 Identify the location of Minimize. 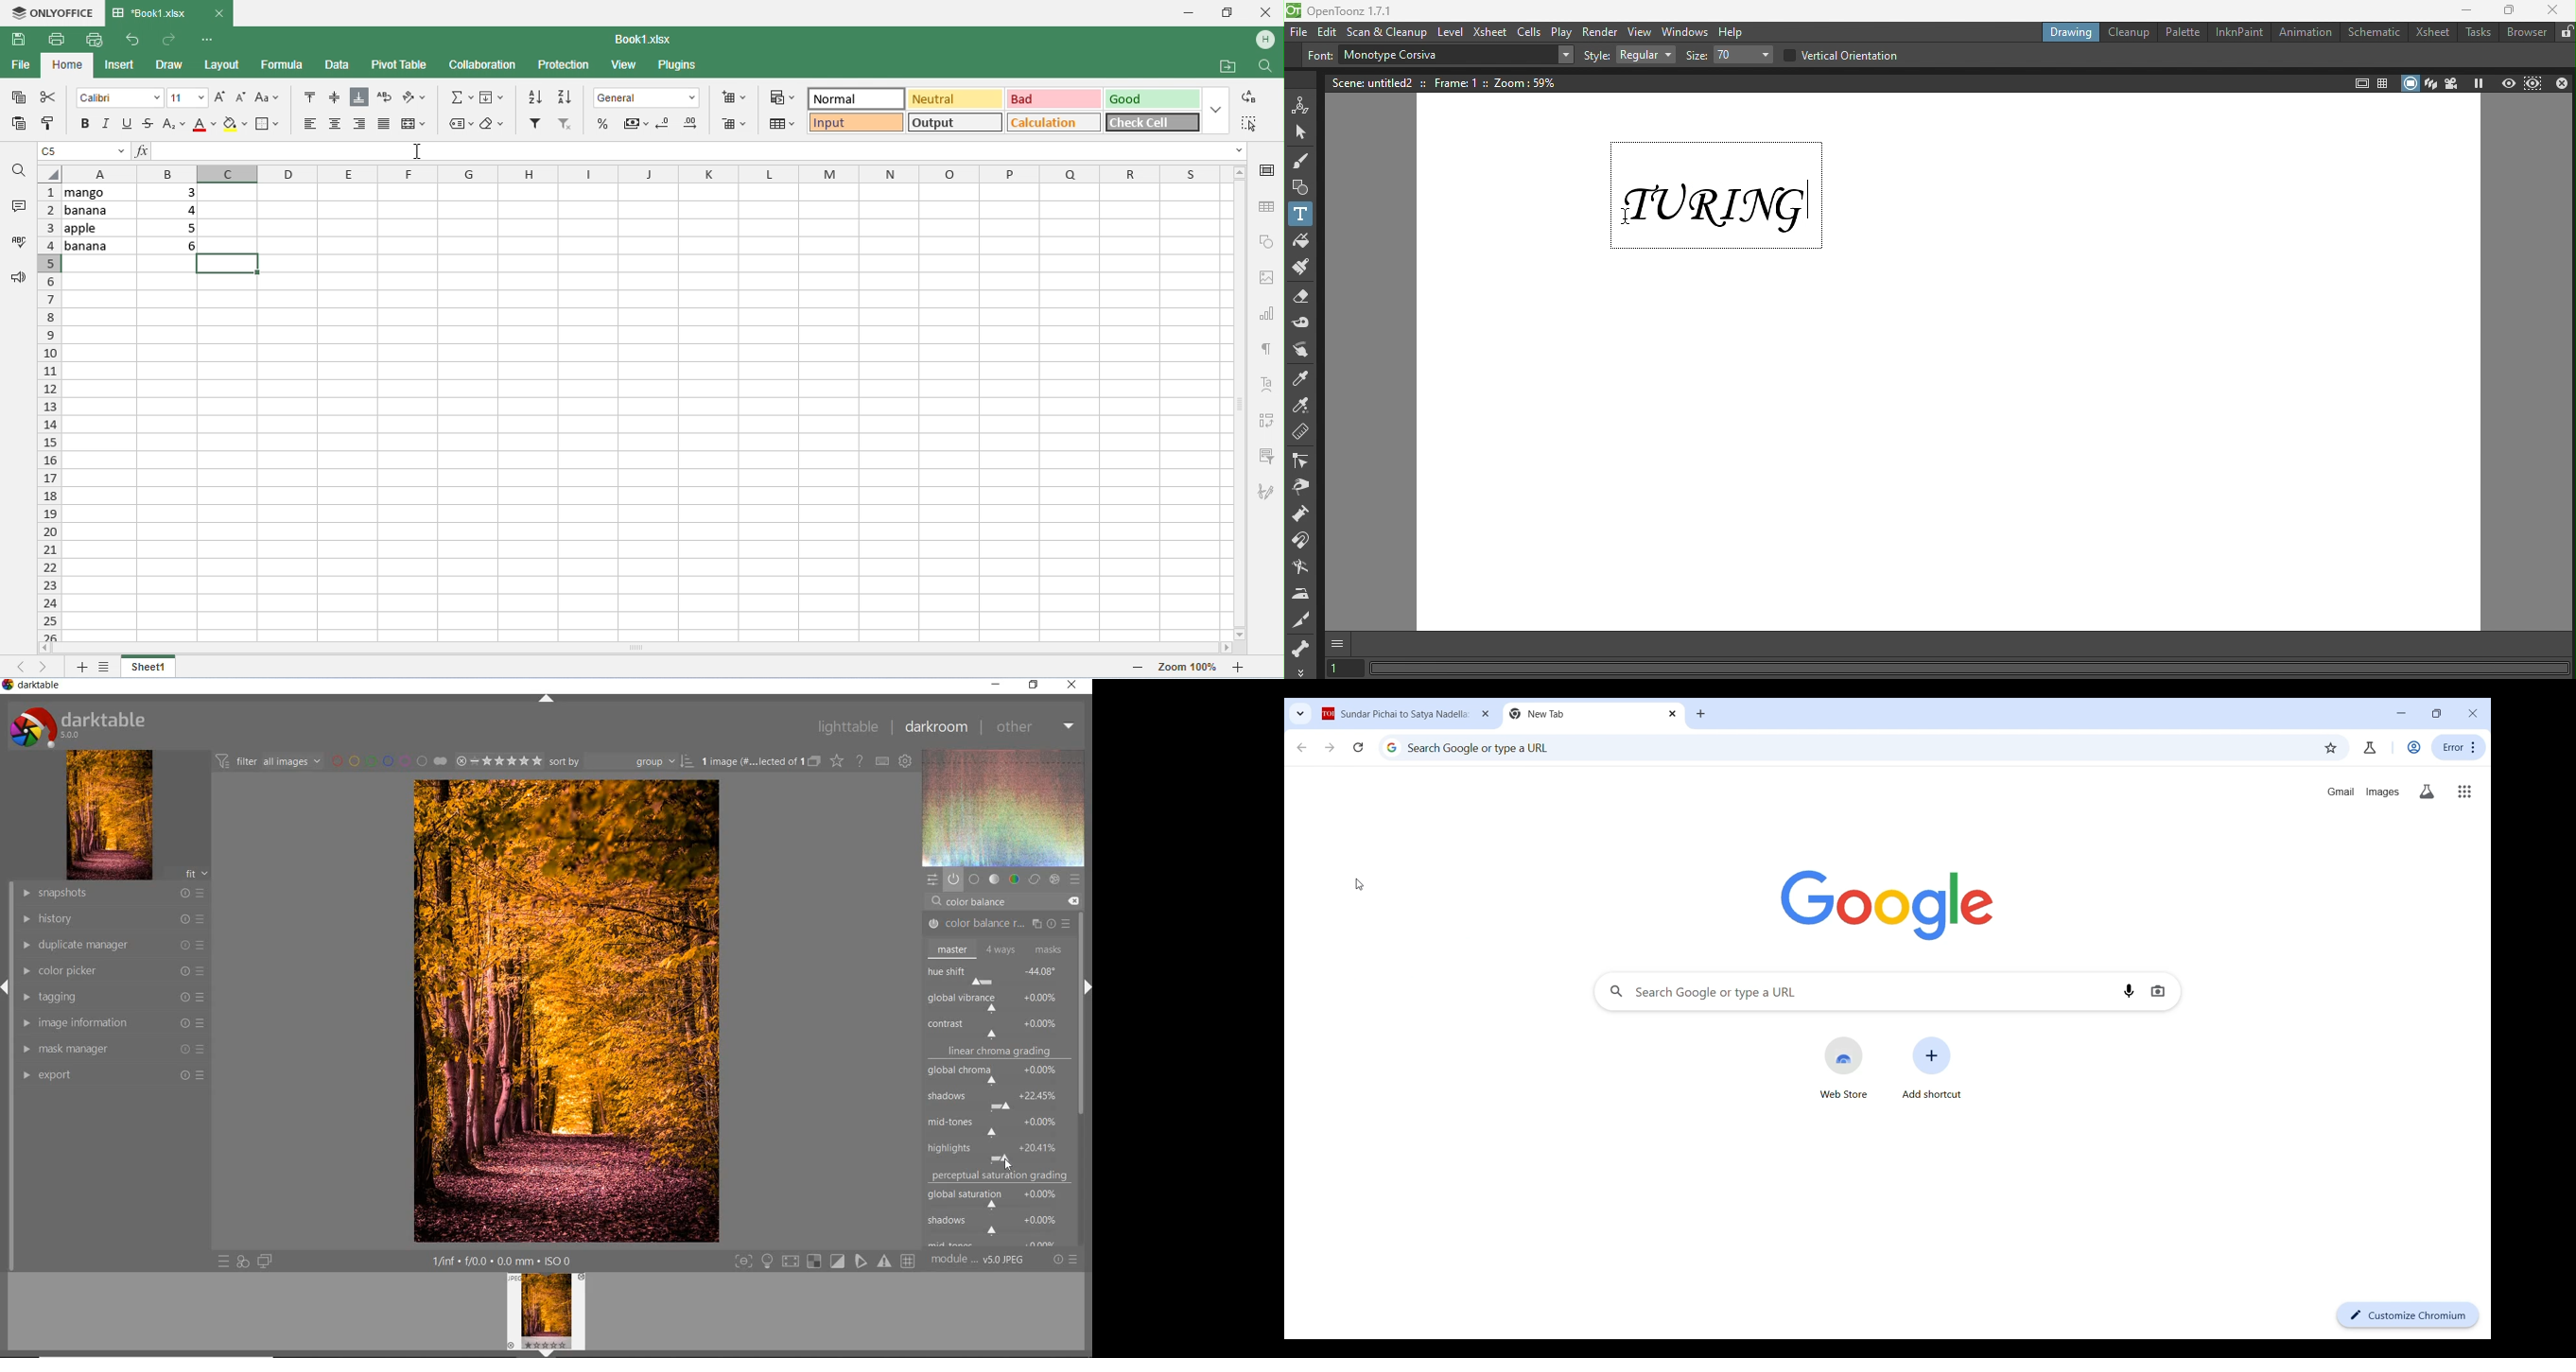
(2467, 10).